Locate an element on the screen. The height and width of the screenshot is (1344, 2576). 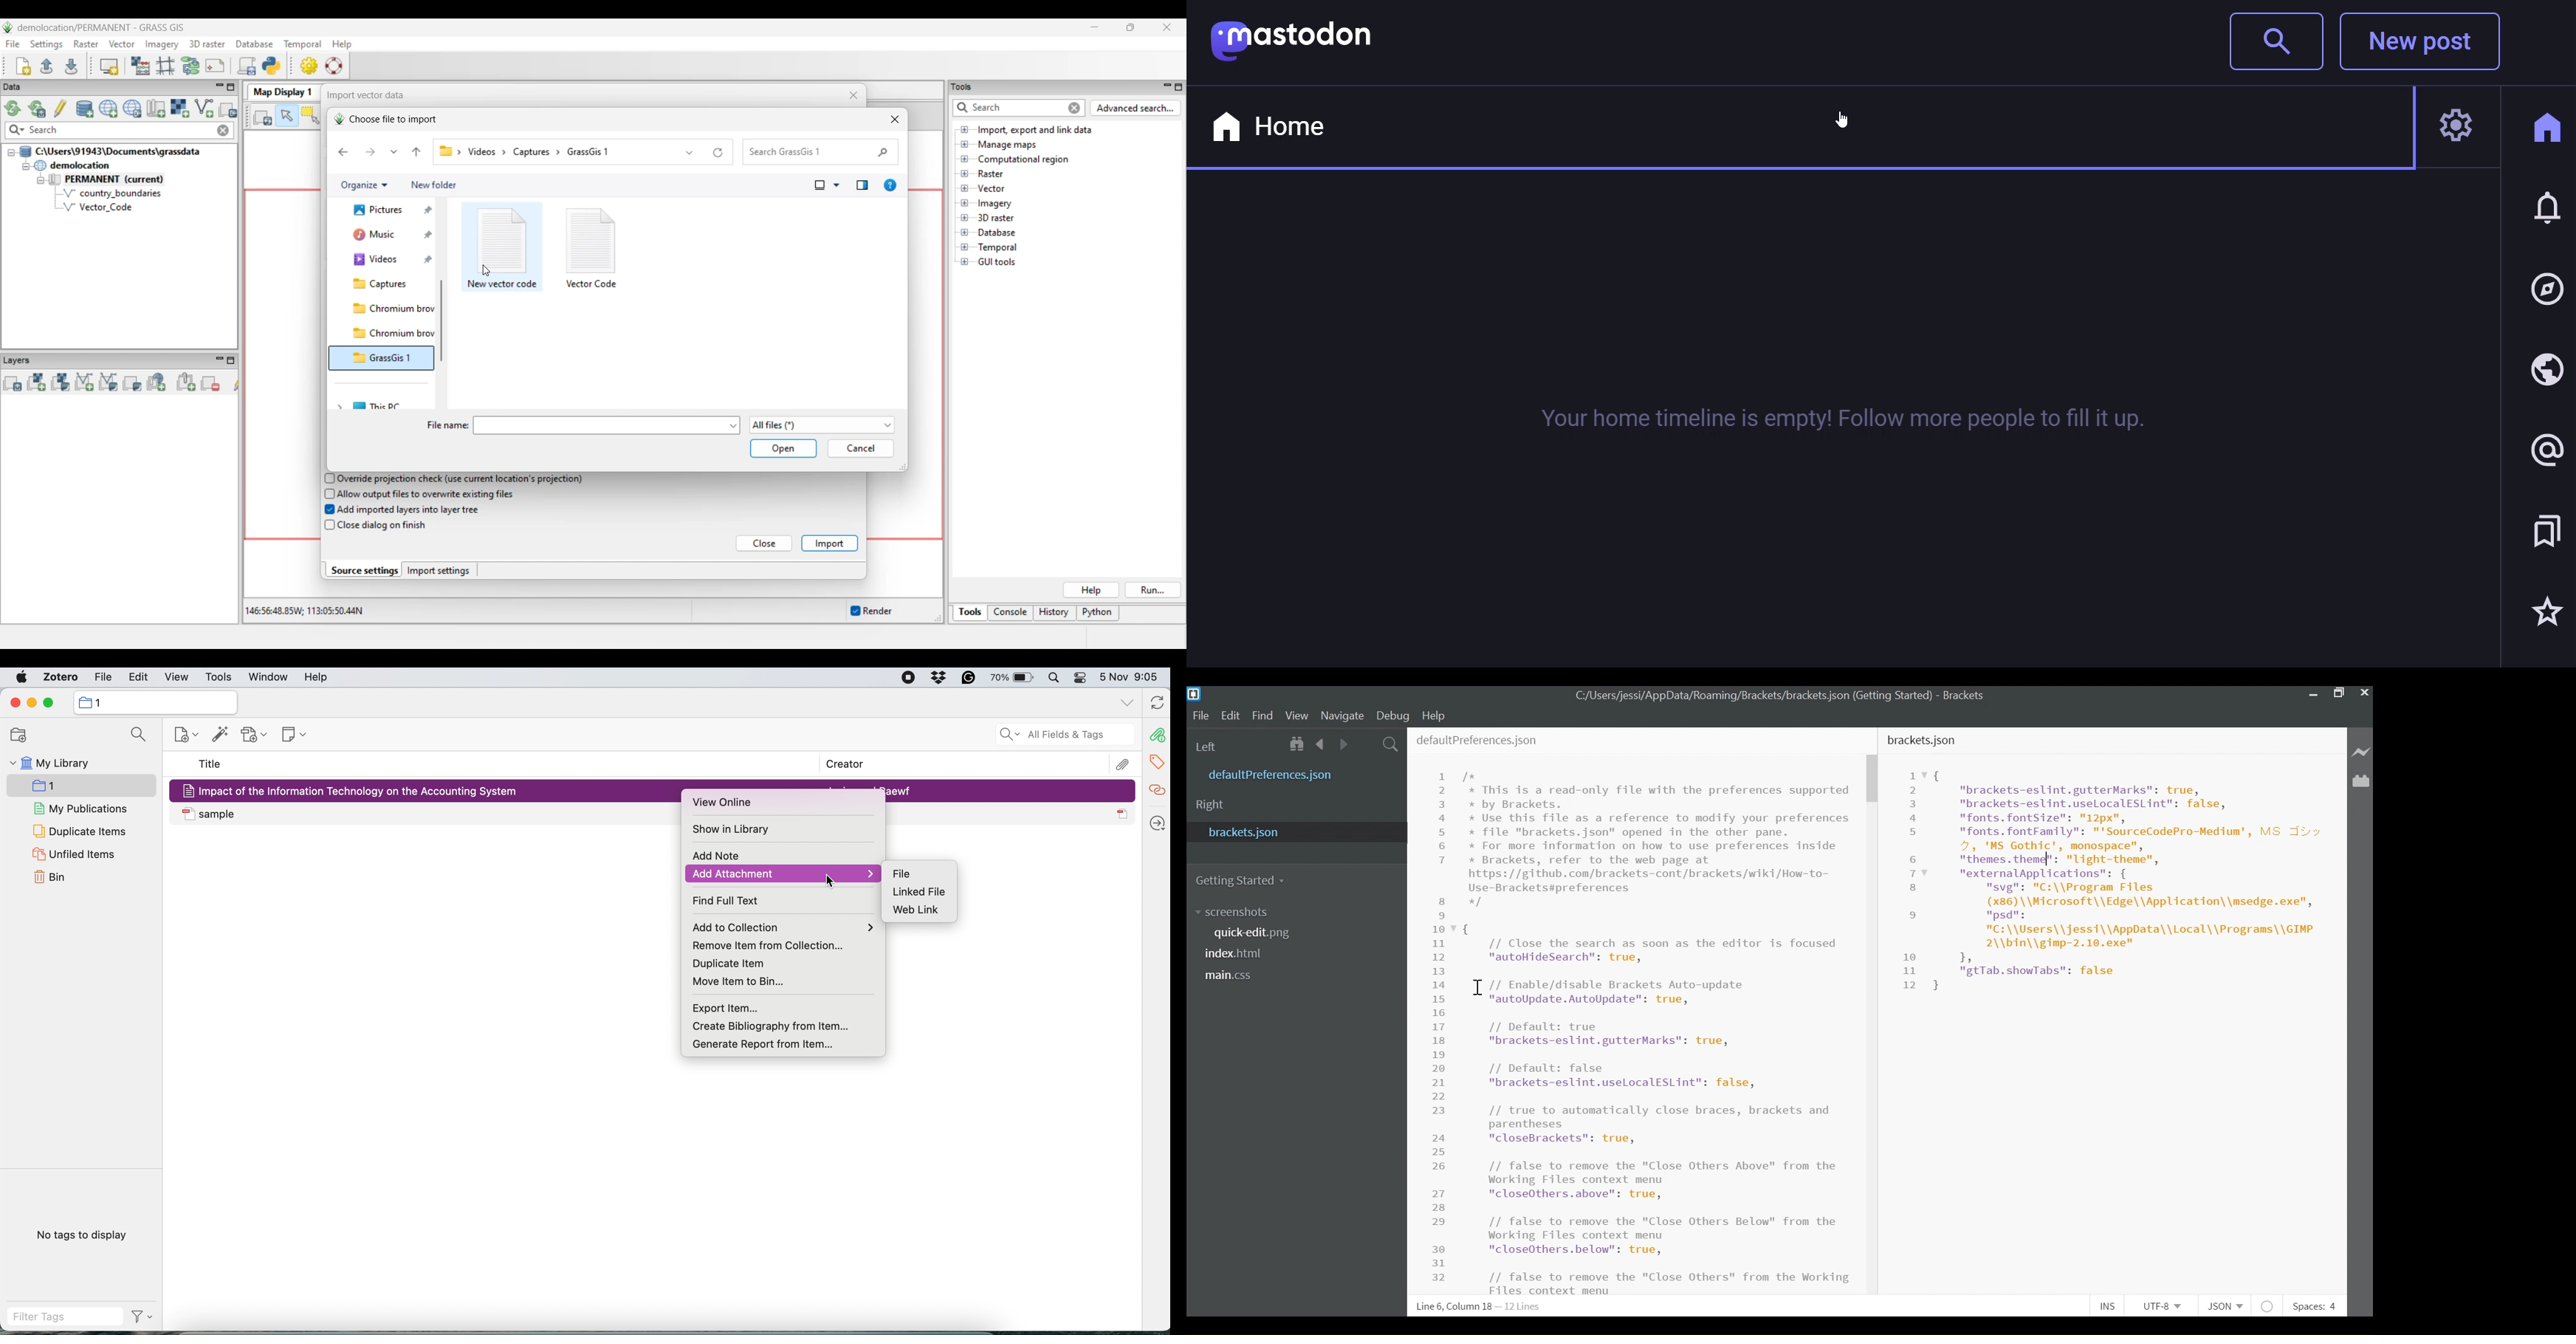
No lintel available for JSON is located at coordinates (2268, 1306).